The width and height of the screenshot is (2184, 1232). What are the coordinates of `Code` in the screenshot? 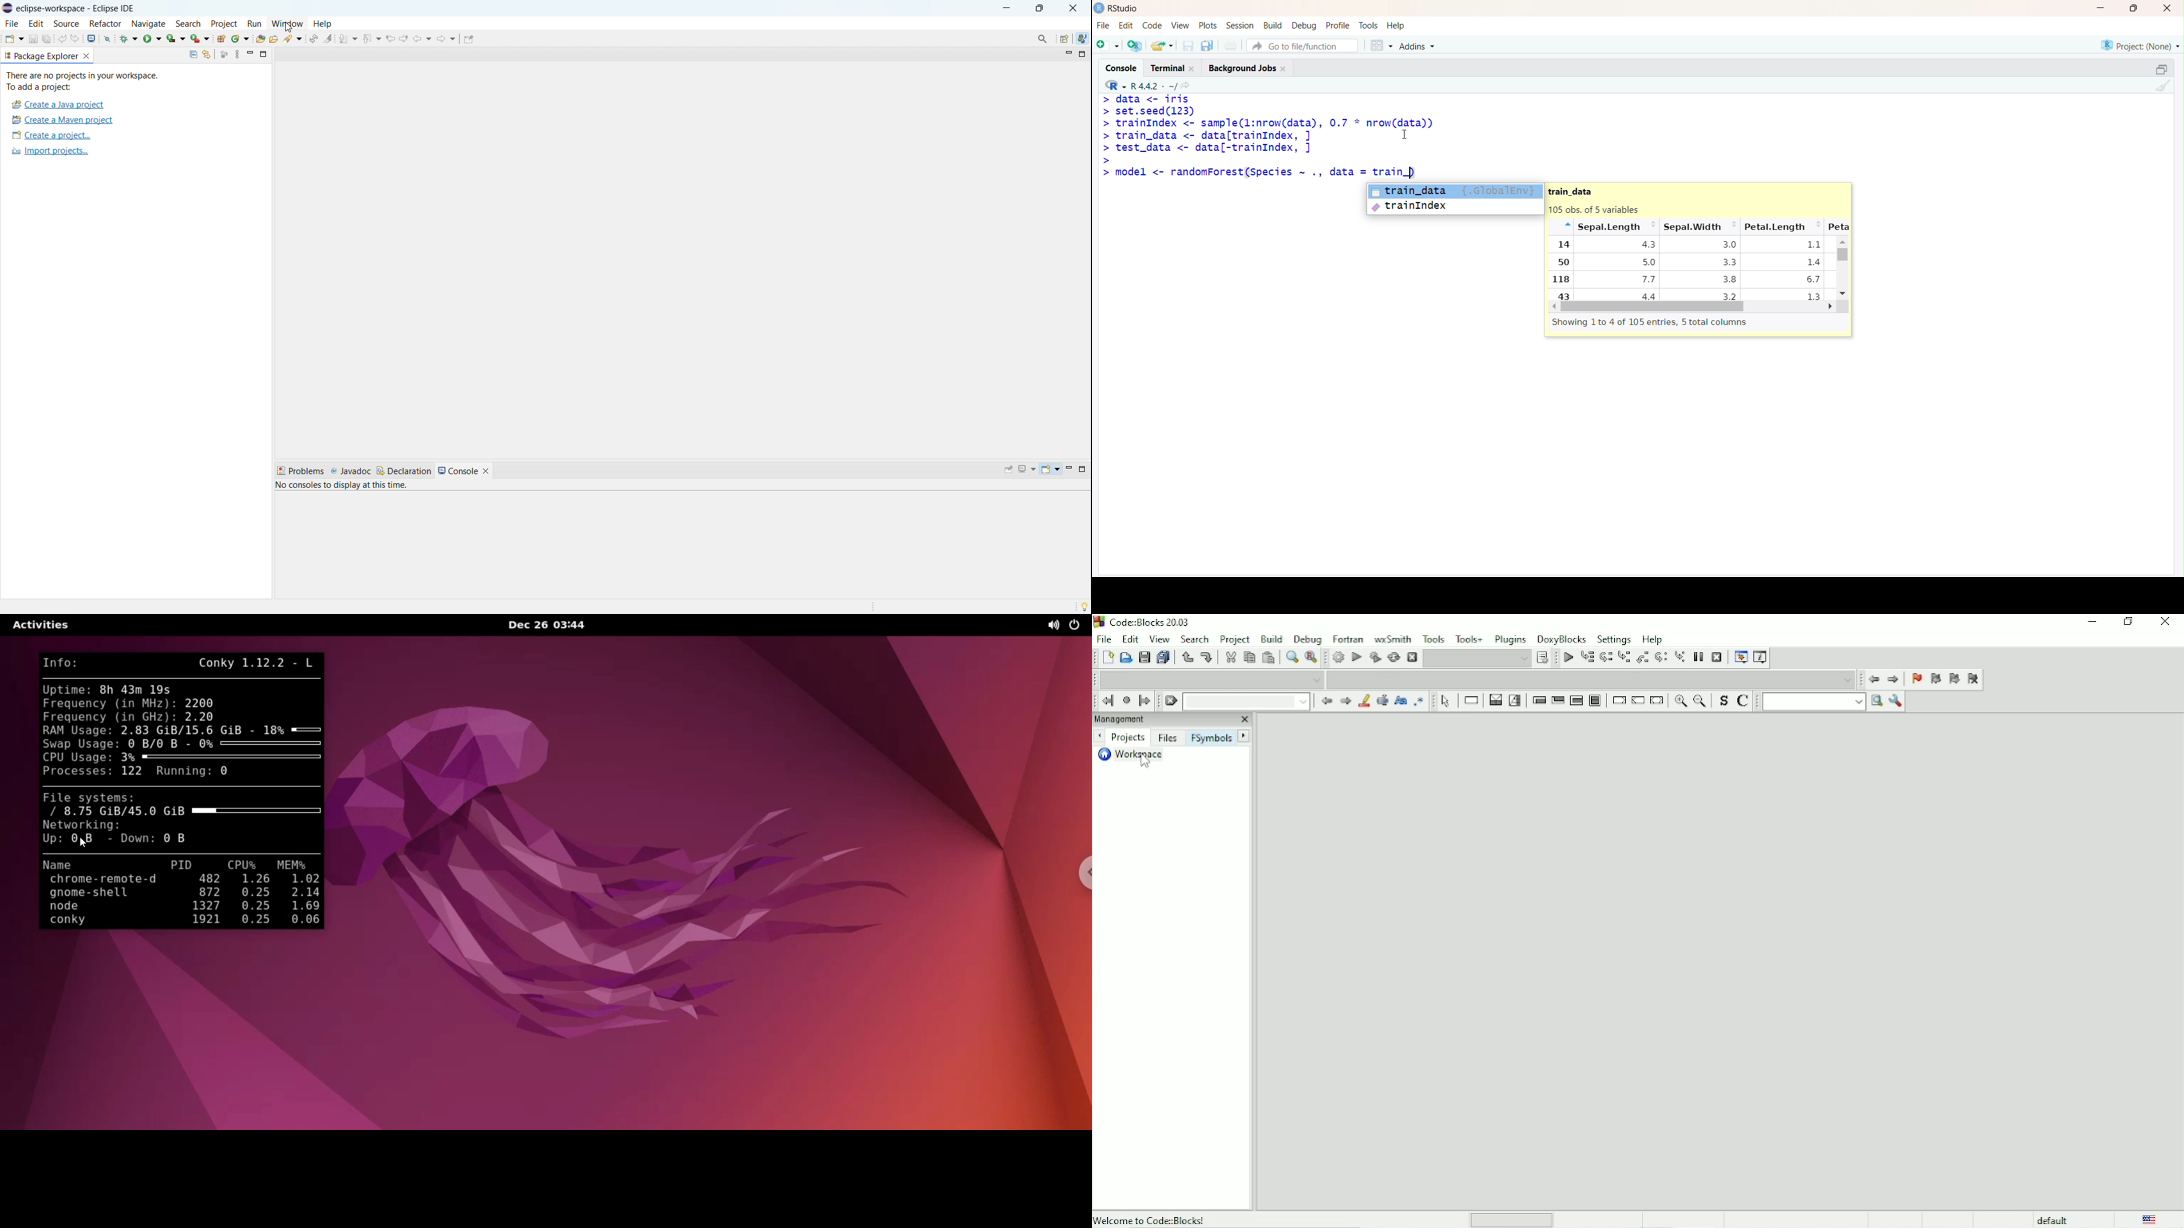 It's located at (1151, 26).